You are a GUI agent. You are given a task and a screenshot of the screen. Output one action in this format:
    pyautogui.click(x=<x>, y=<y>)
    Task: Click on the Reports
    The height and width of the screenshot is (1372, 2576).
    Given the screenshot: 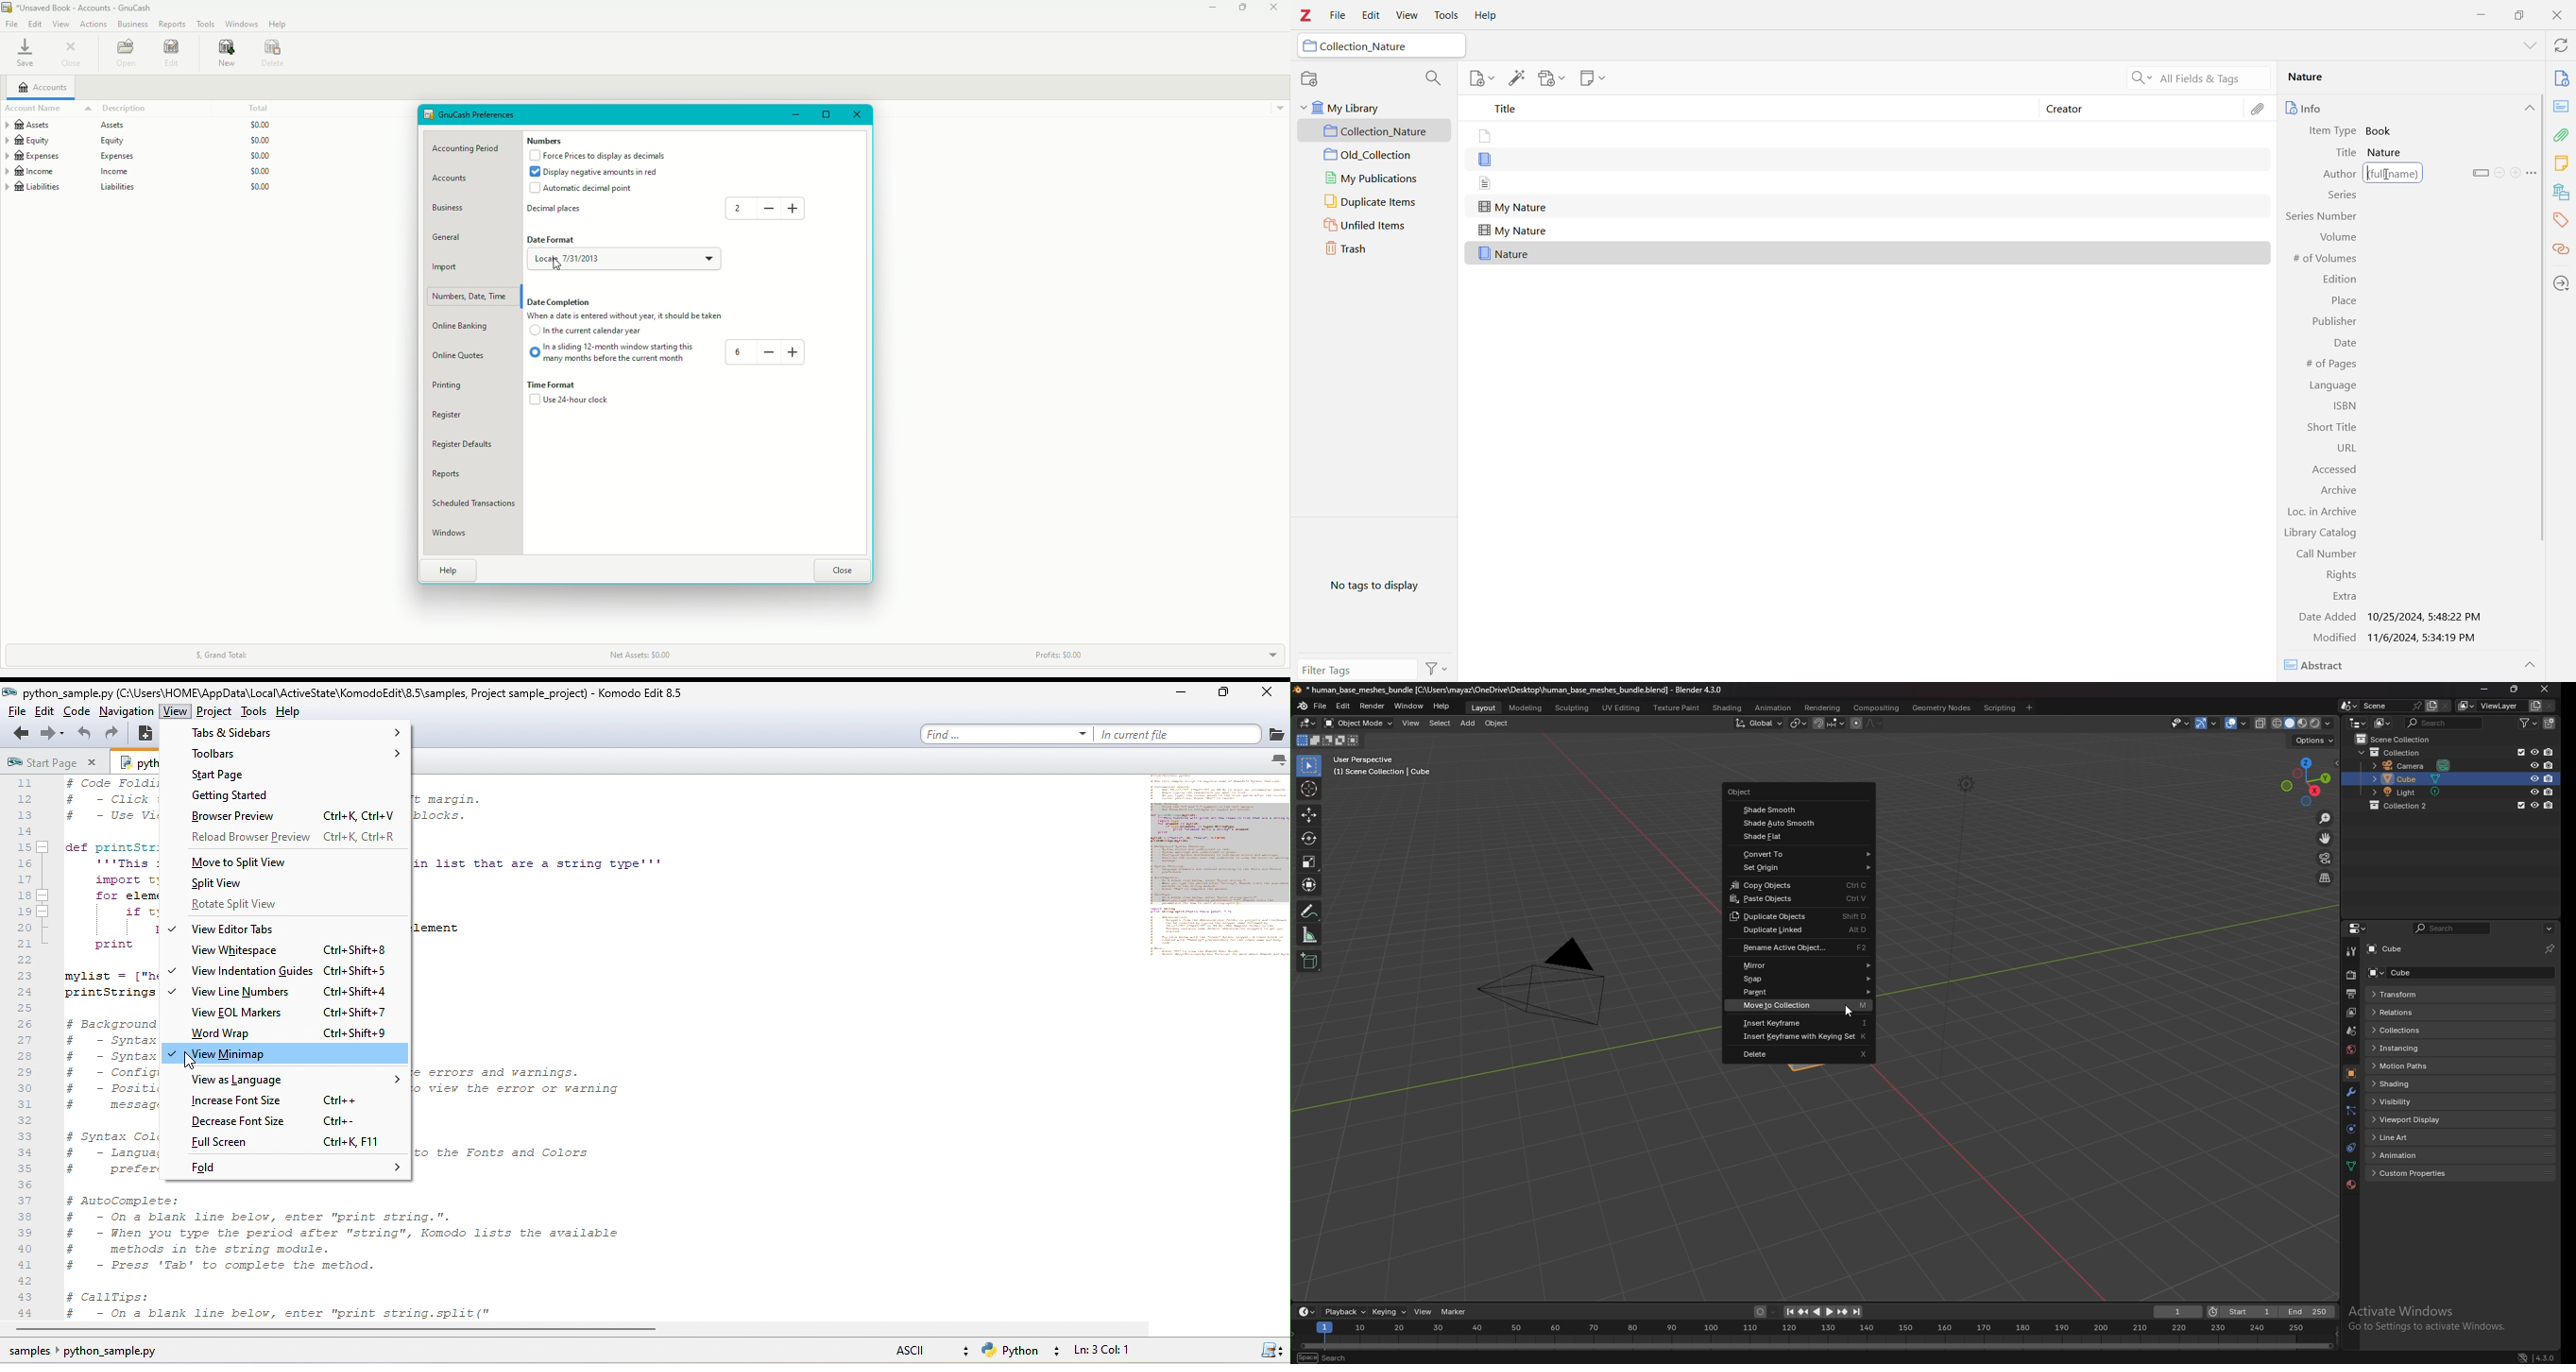 What is the action you would take?
    pyautogui.click(x=451, y=475)
    